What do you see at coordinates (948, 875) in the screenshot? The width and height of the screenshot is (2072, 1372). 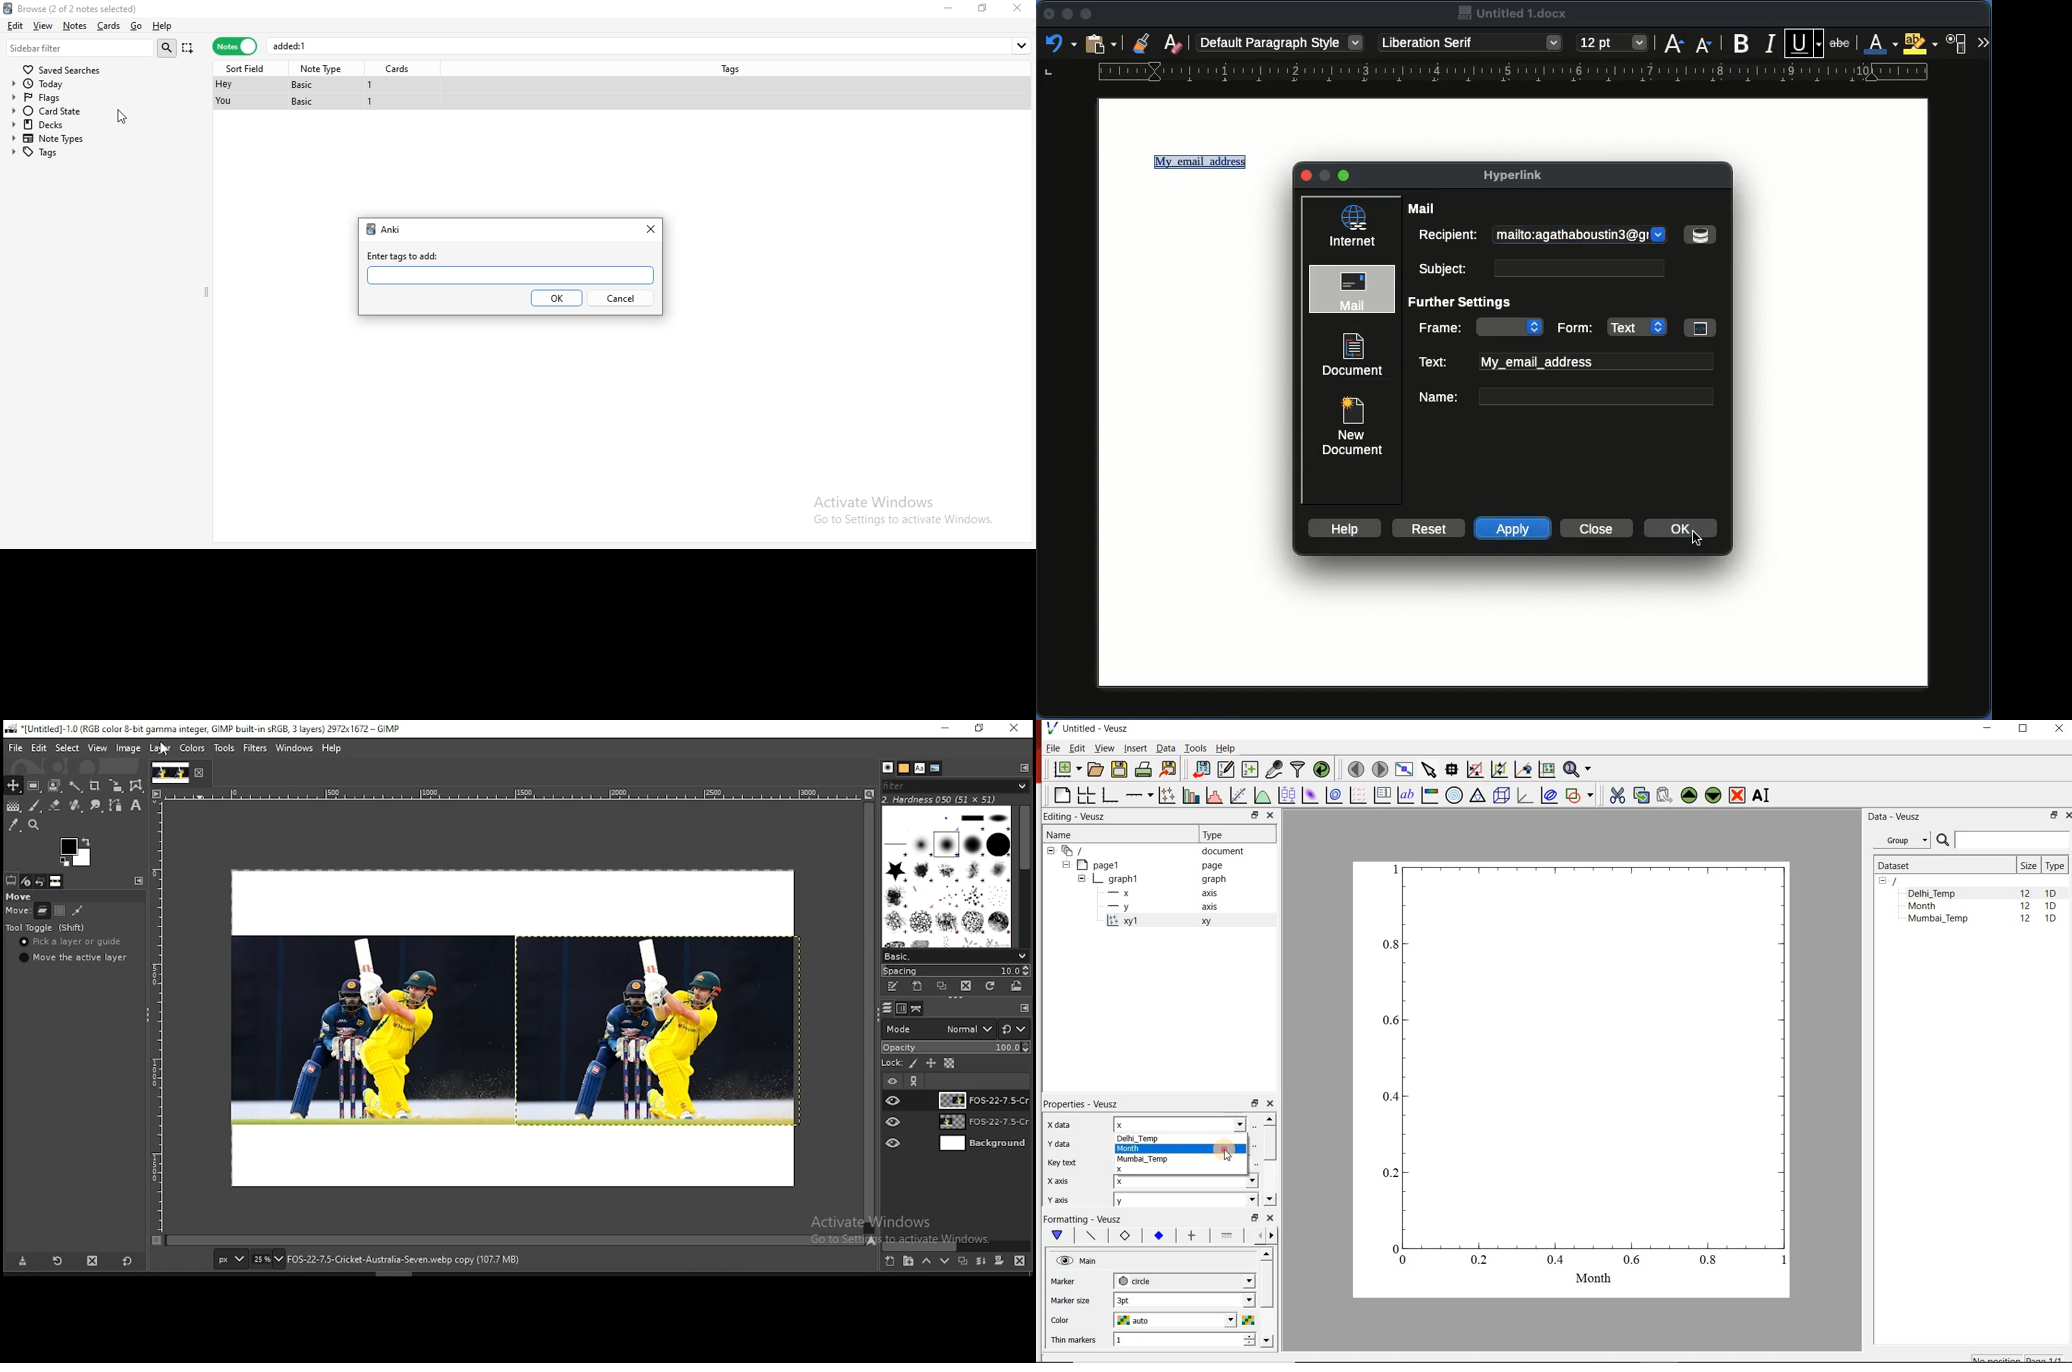 I see `Designs` at bounding box center [948, 875].